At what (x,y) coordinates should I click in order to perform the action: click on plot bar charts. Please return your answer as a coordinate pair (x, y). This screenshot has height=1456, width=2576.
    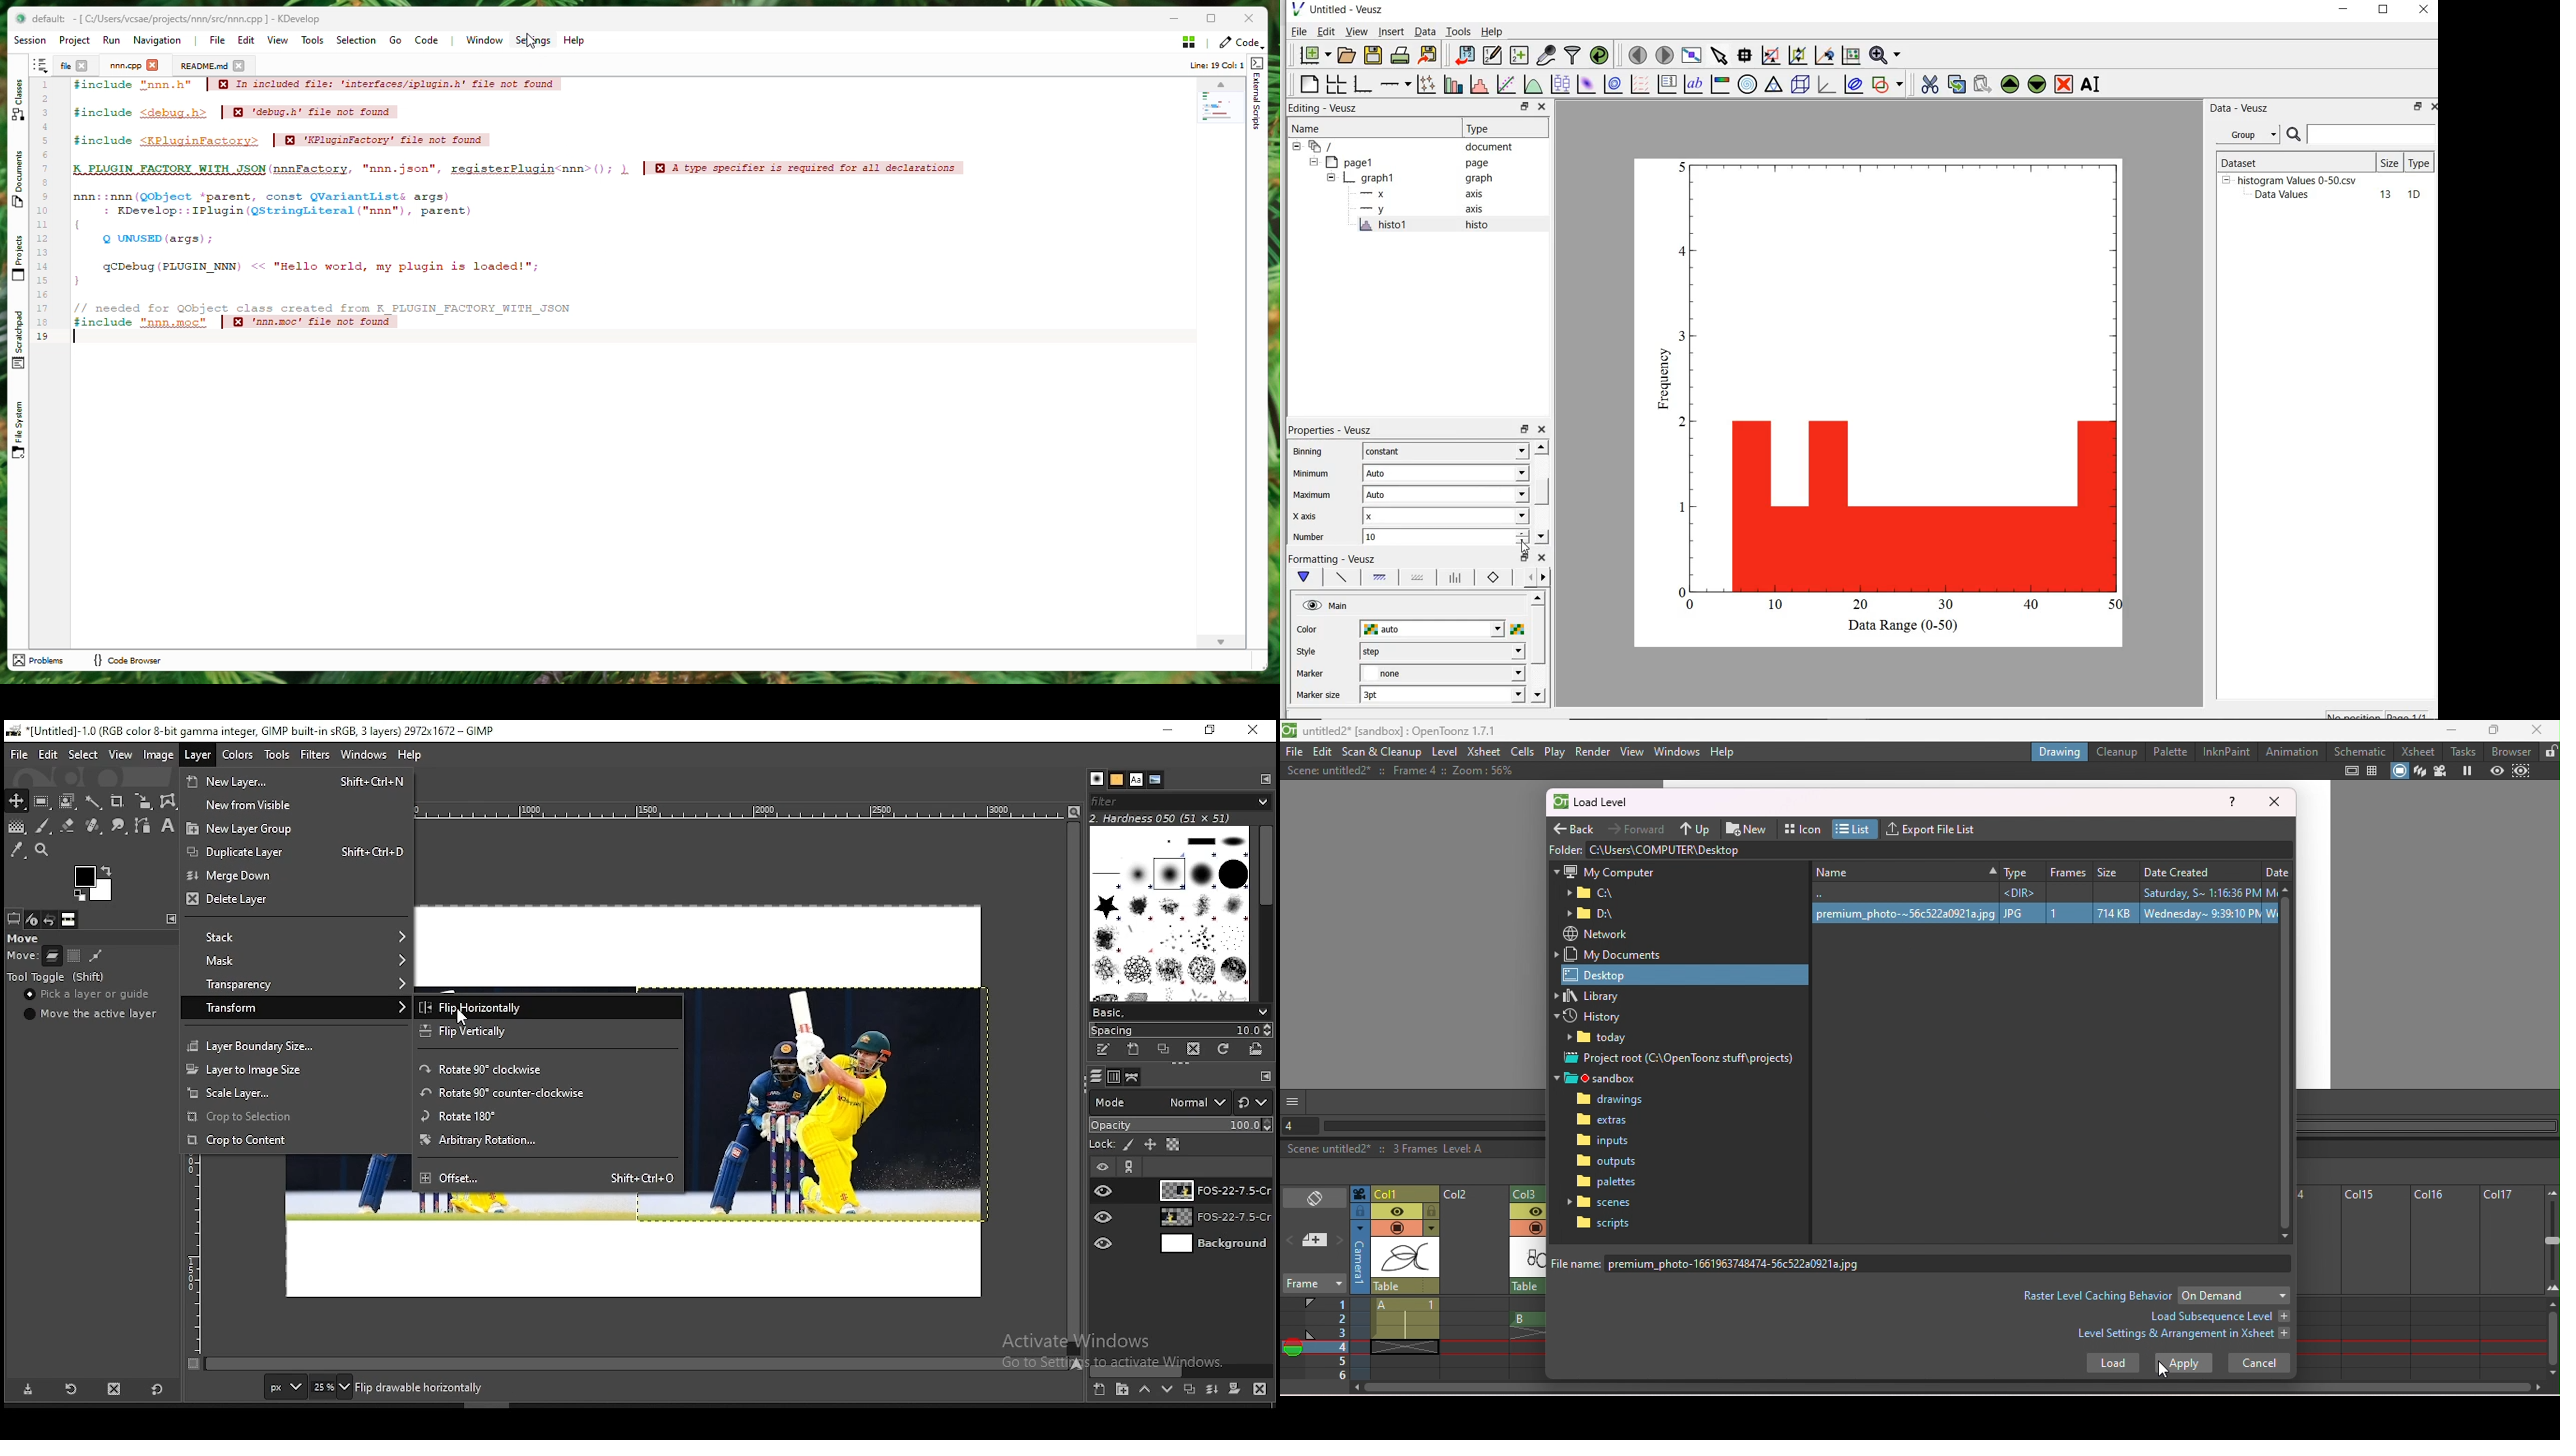
    Looking at the image, I should click on (1453, 83).